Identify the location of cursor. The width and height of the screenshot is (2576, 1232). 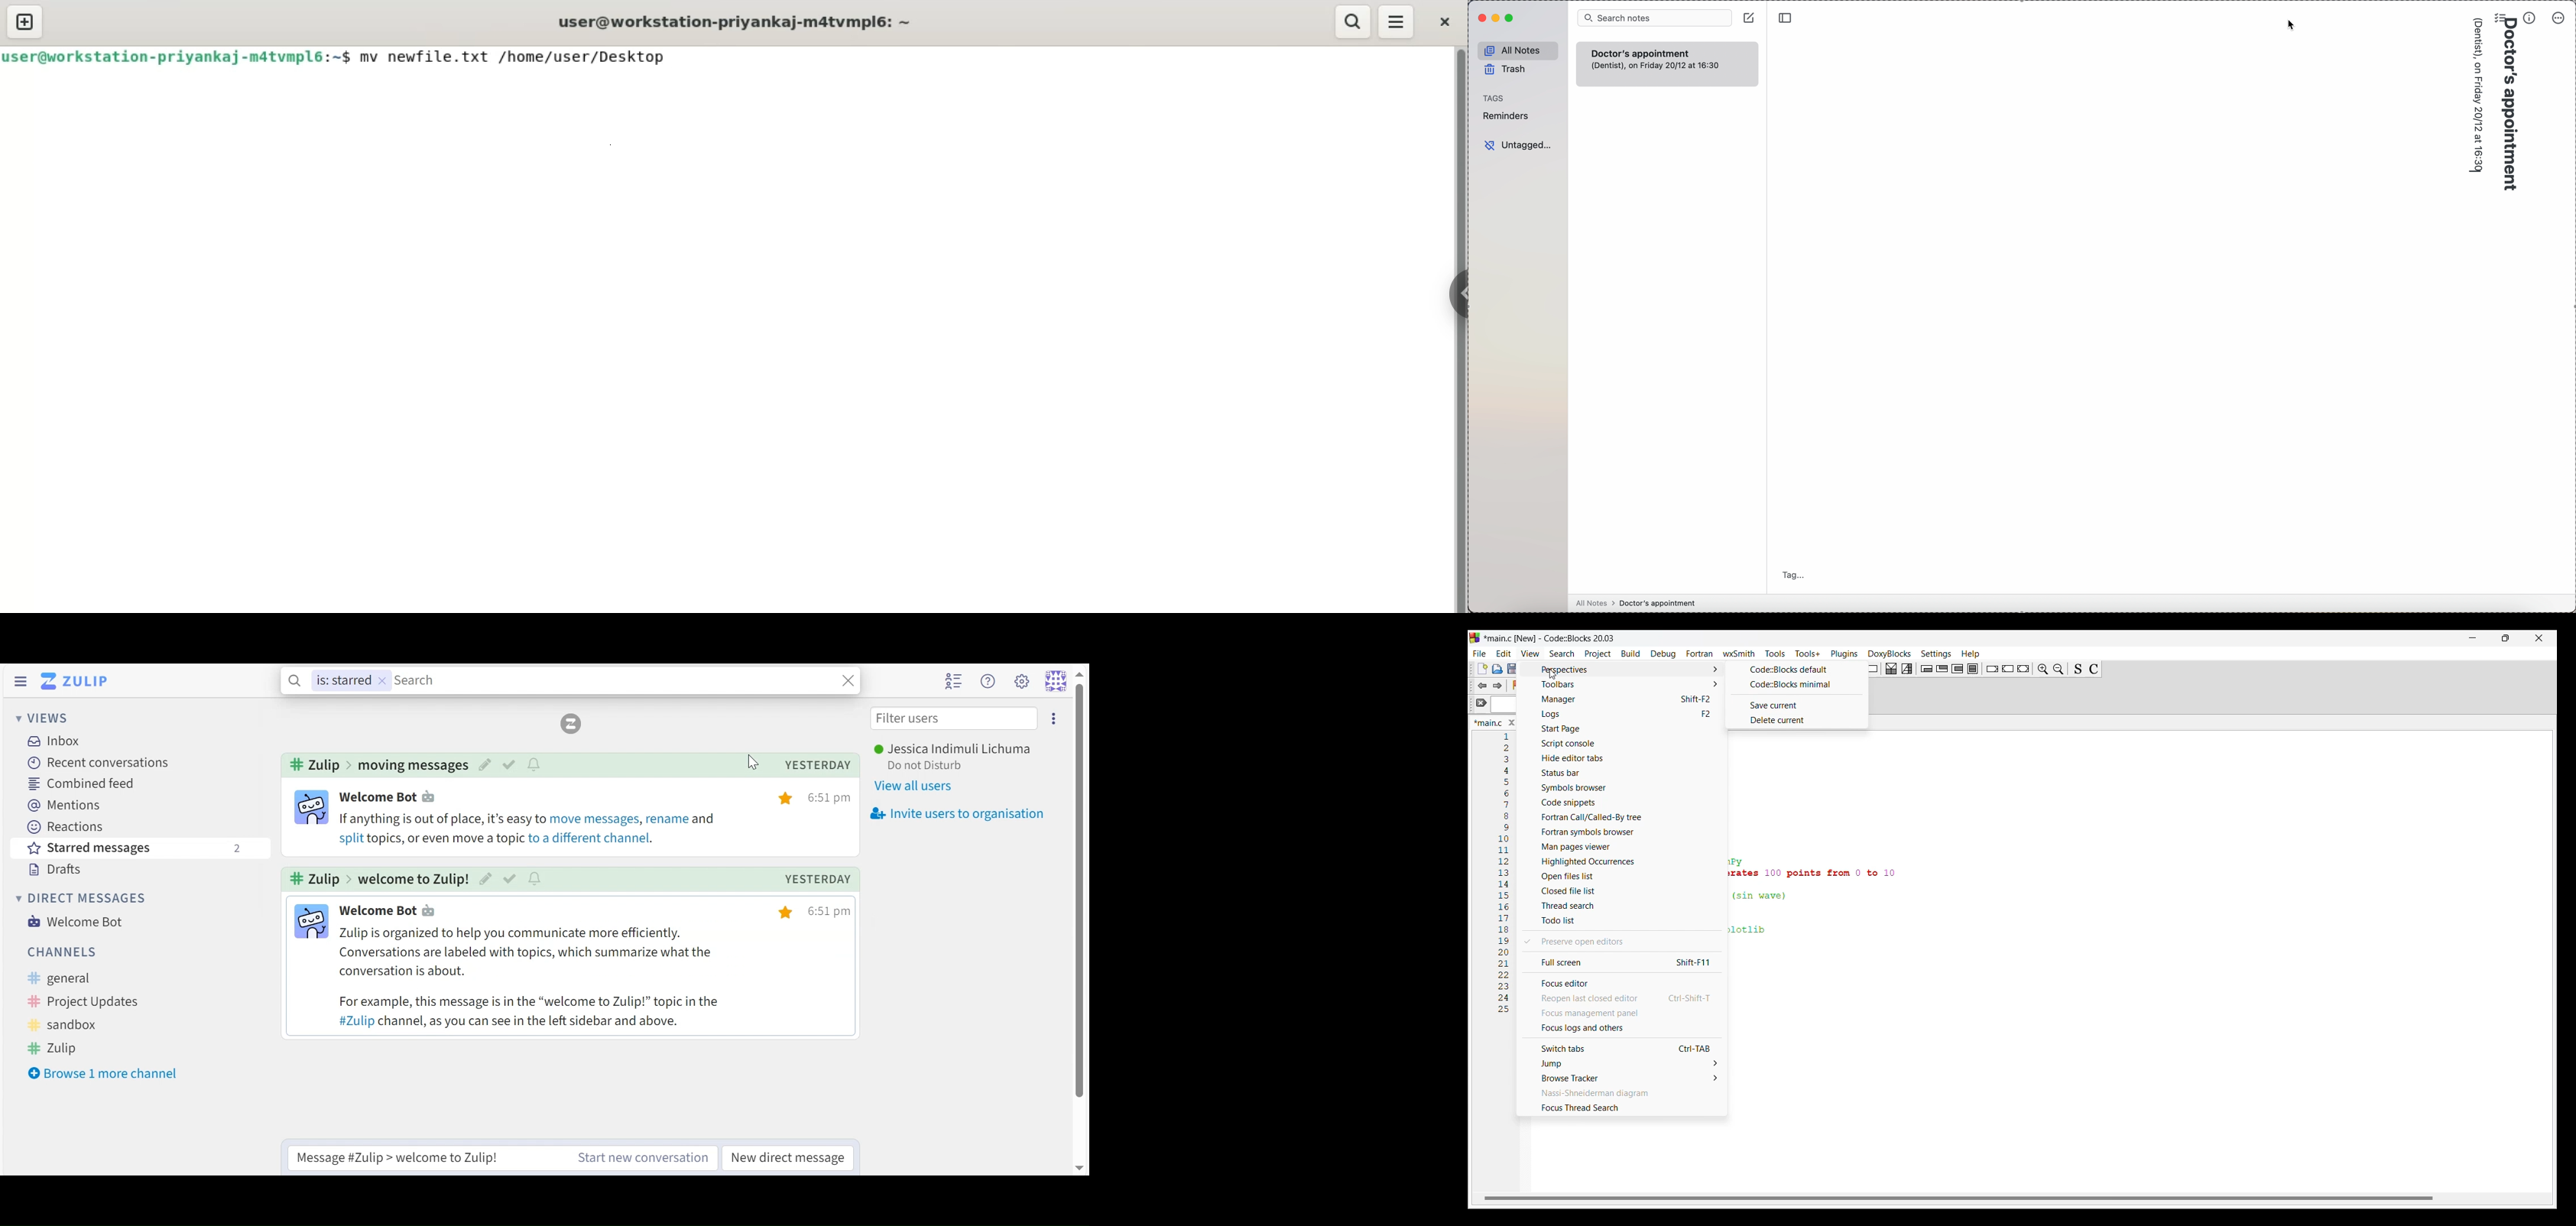
(1558, 677).